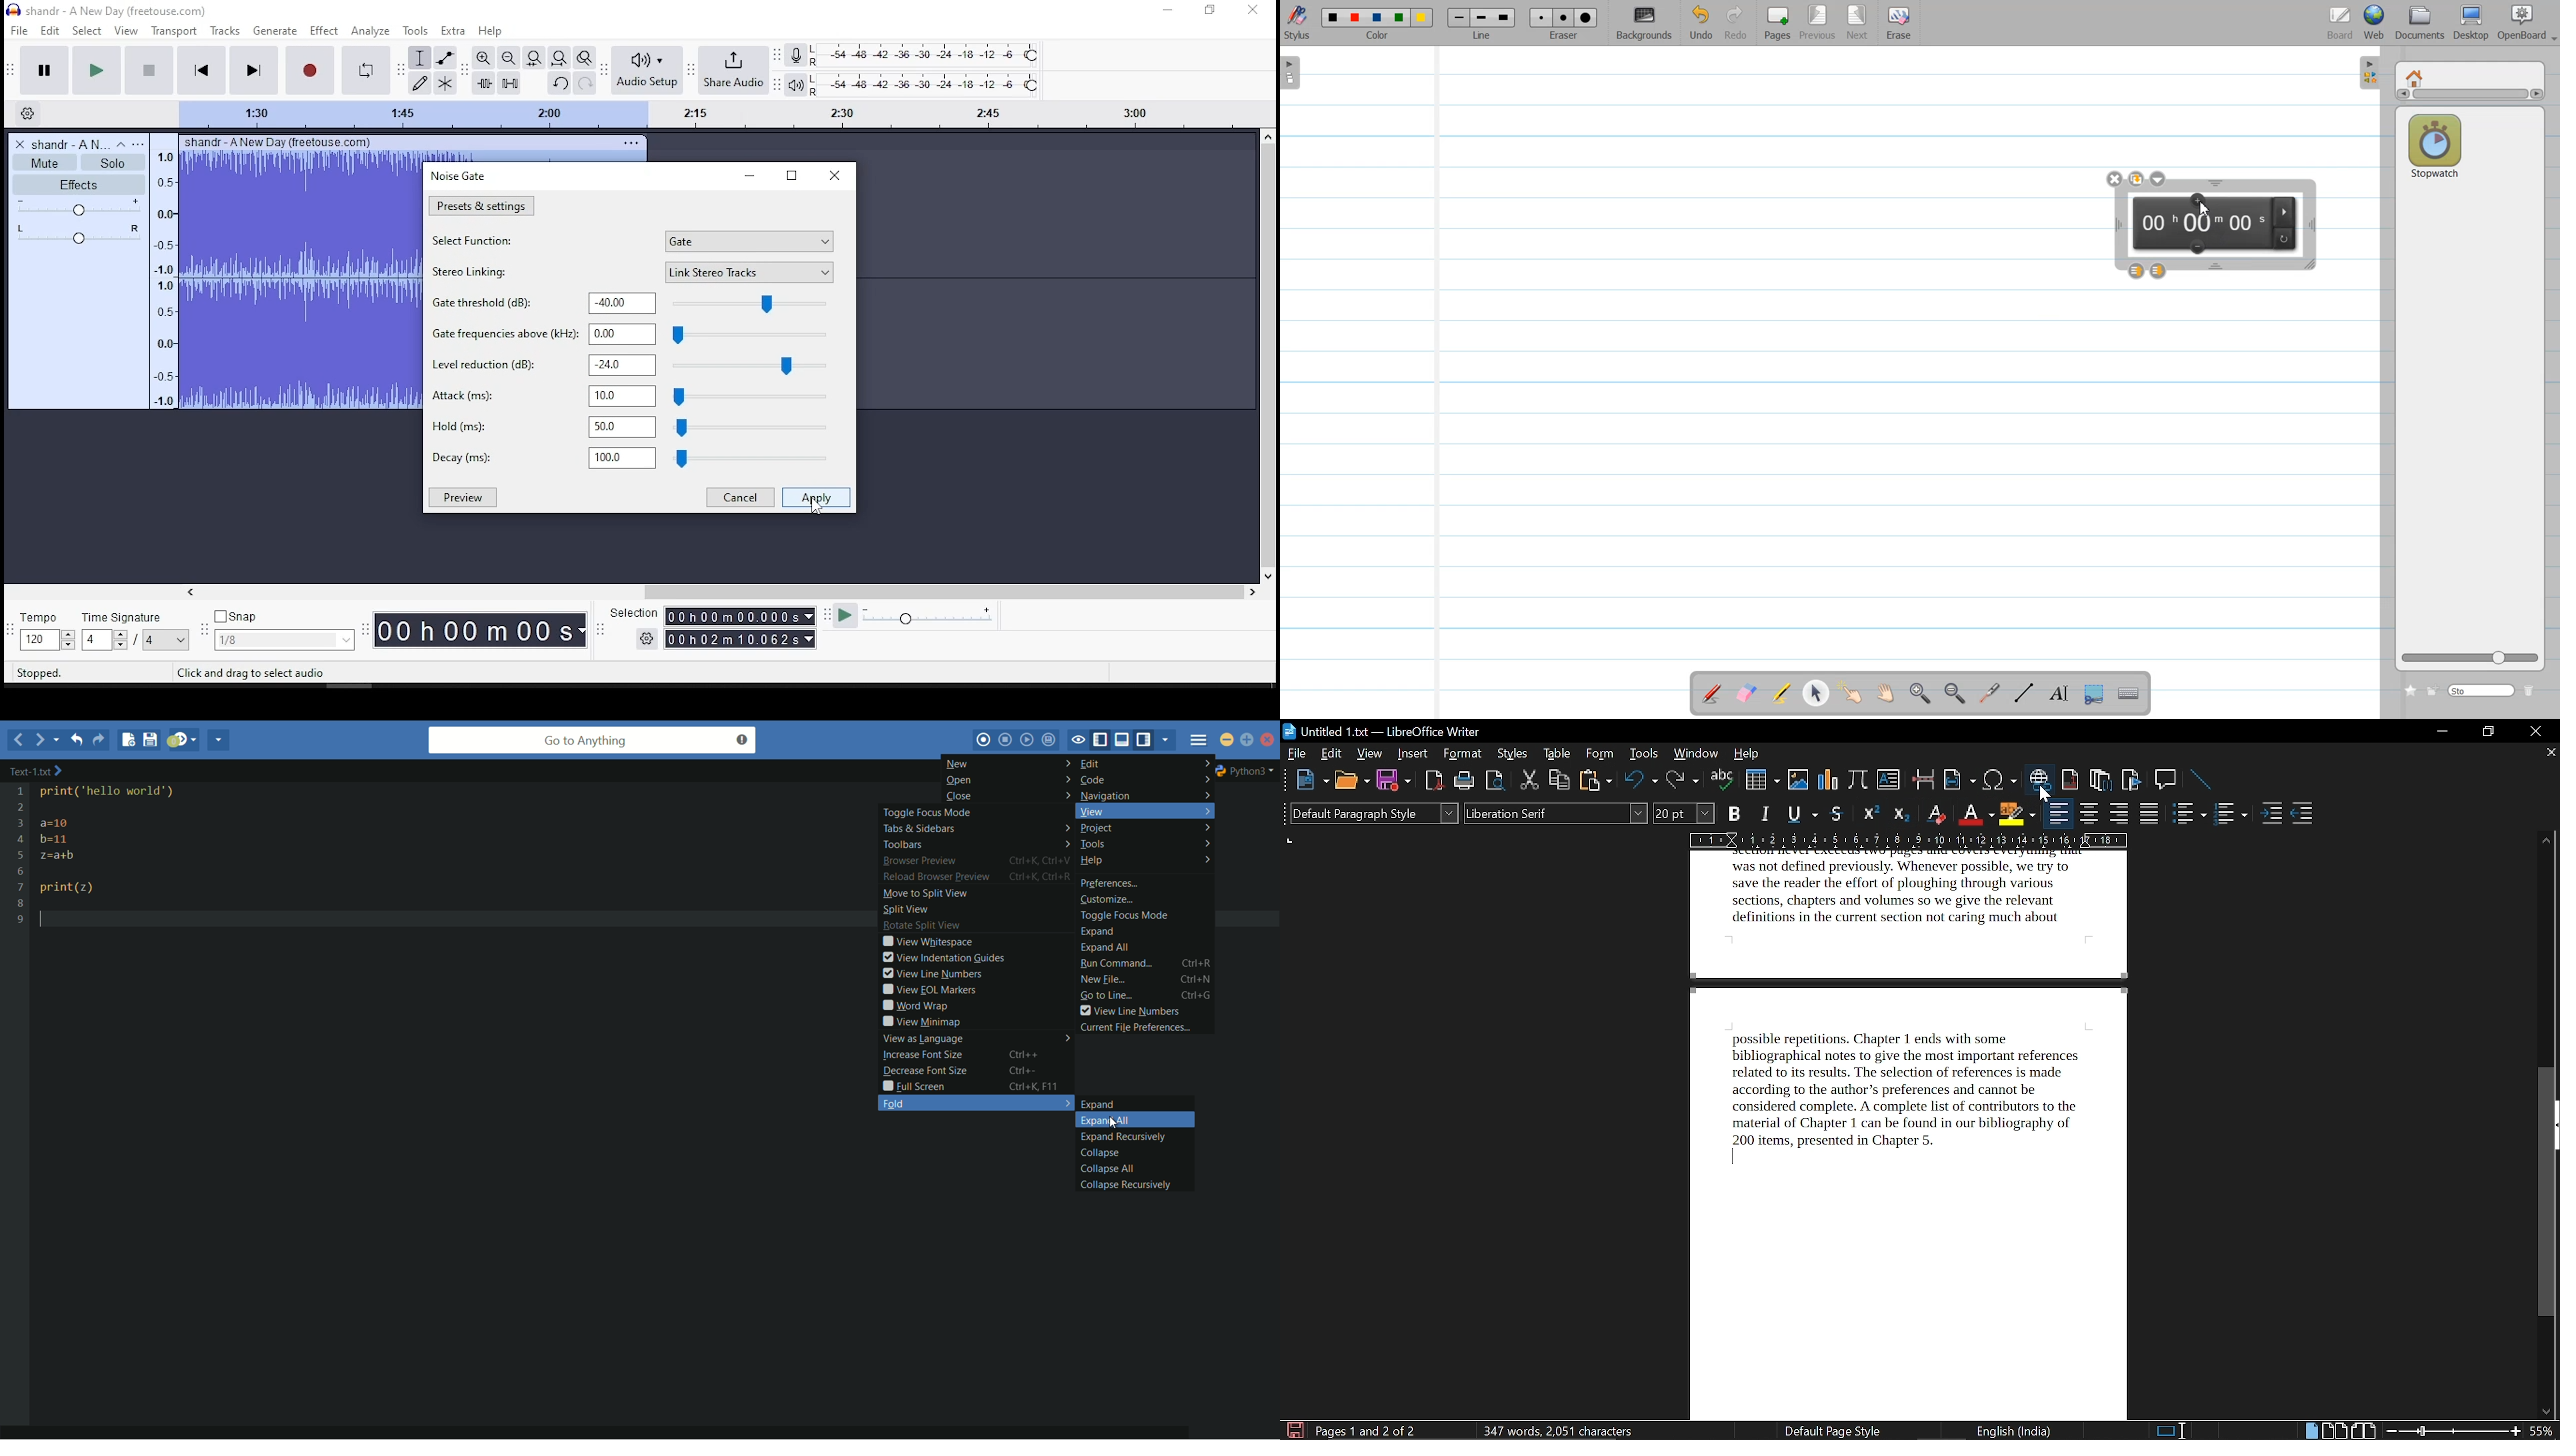  What do you see at coordinates (446, 84) in the screenshot?
I see `multi tool` at bounding box center [446, 84].